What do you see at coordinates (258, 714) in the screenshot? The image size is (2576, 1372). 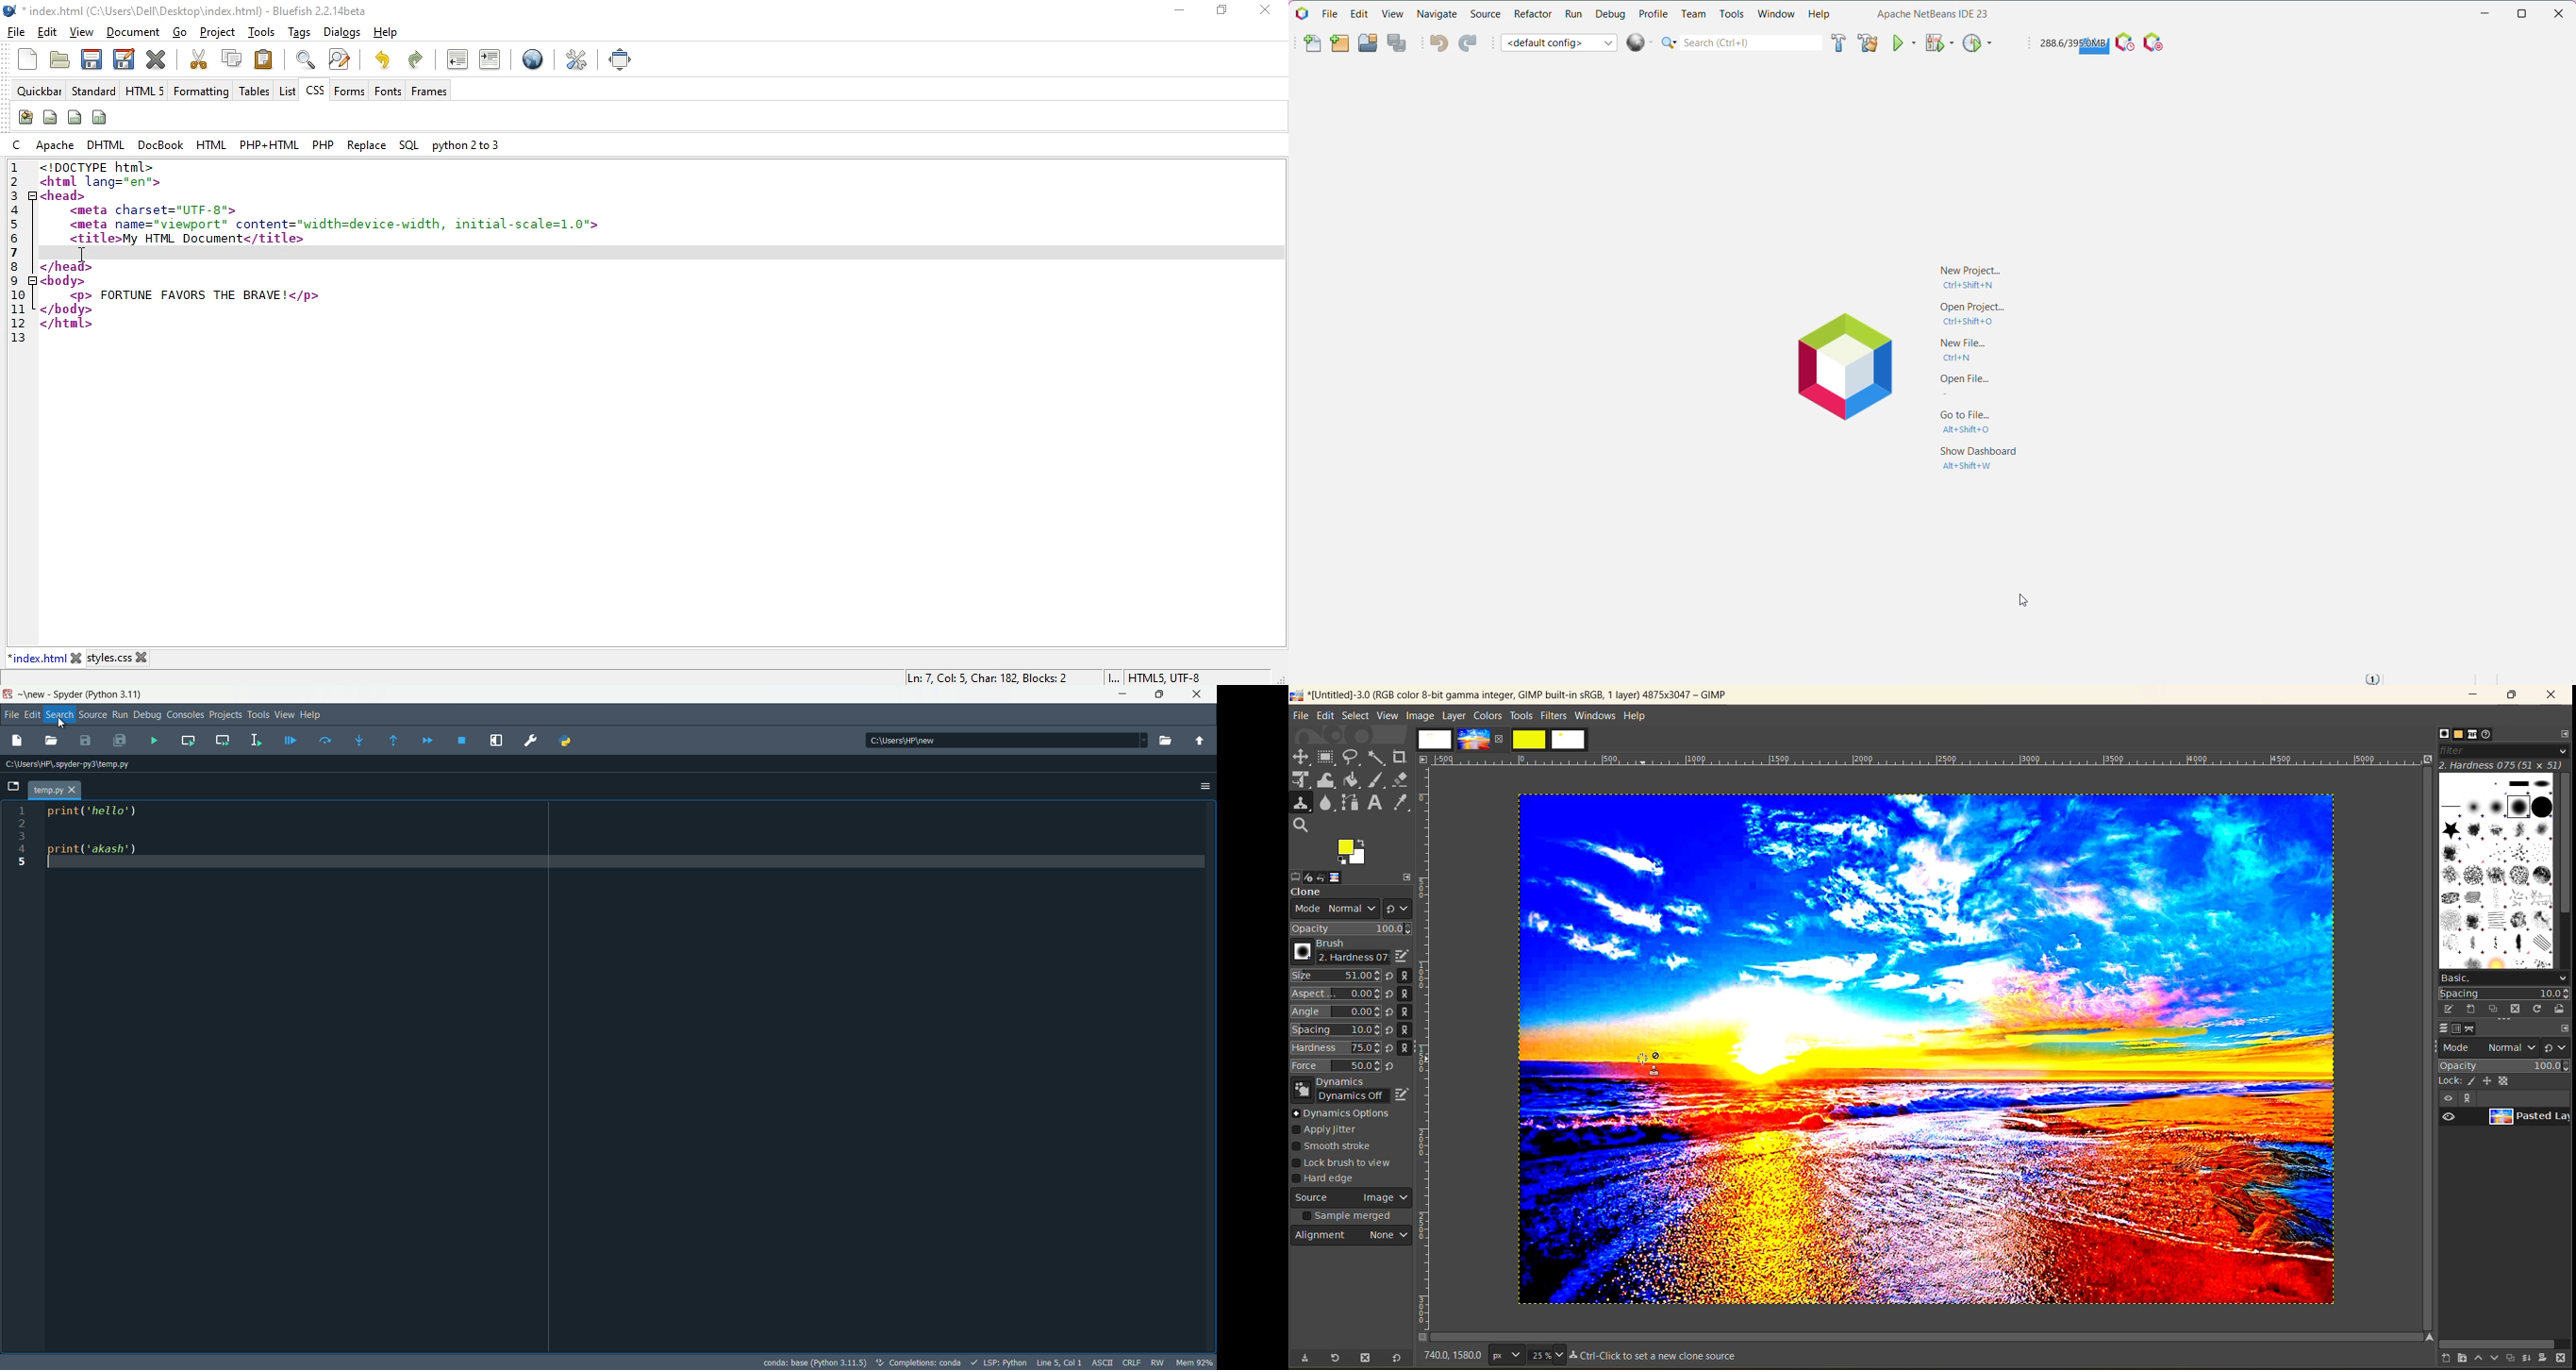 I see `Tools Menu` at bounding box center [258, 714].